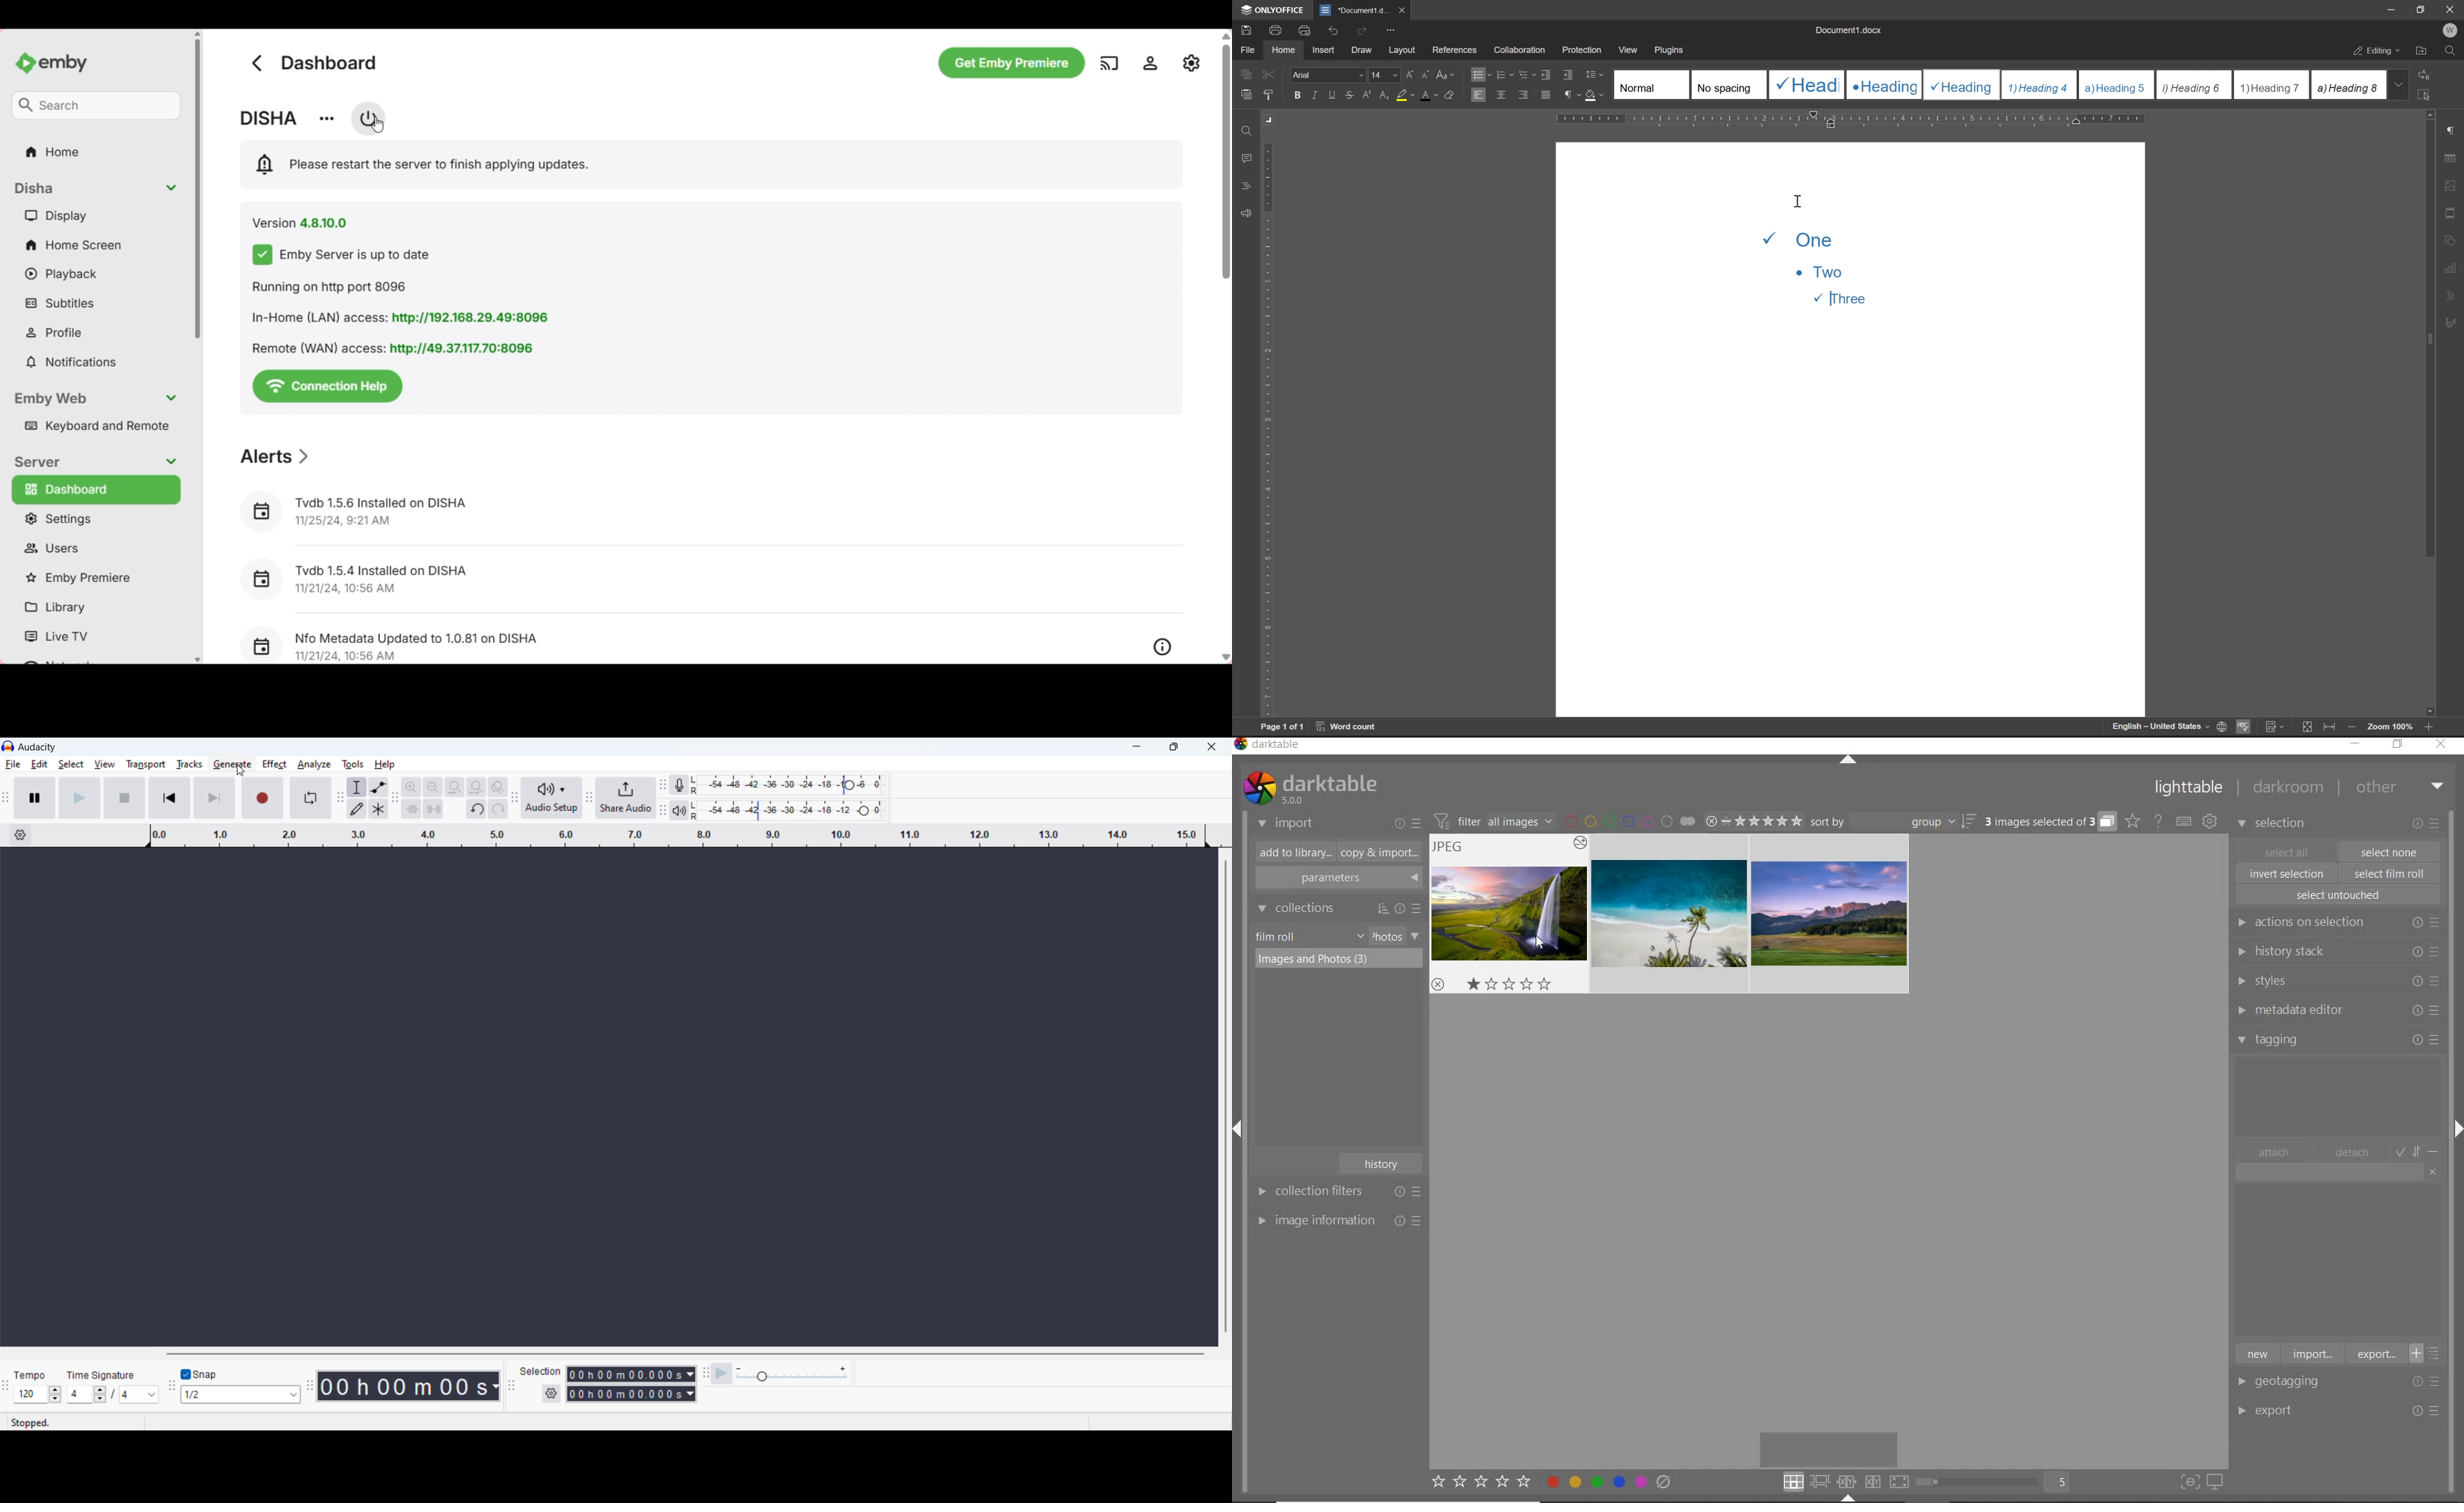 This screenshot has width=2464, height=1512. Describe the element at coordinates (71, 764) in the screenshot. I see `select` at that location.